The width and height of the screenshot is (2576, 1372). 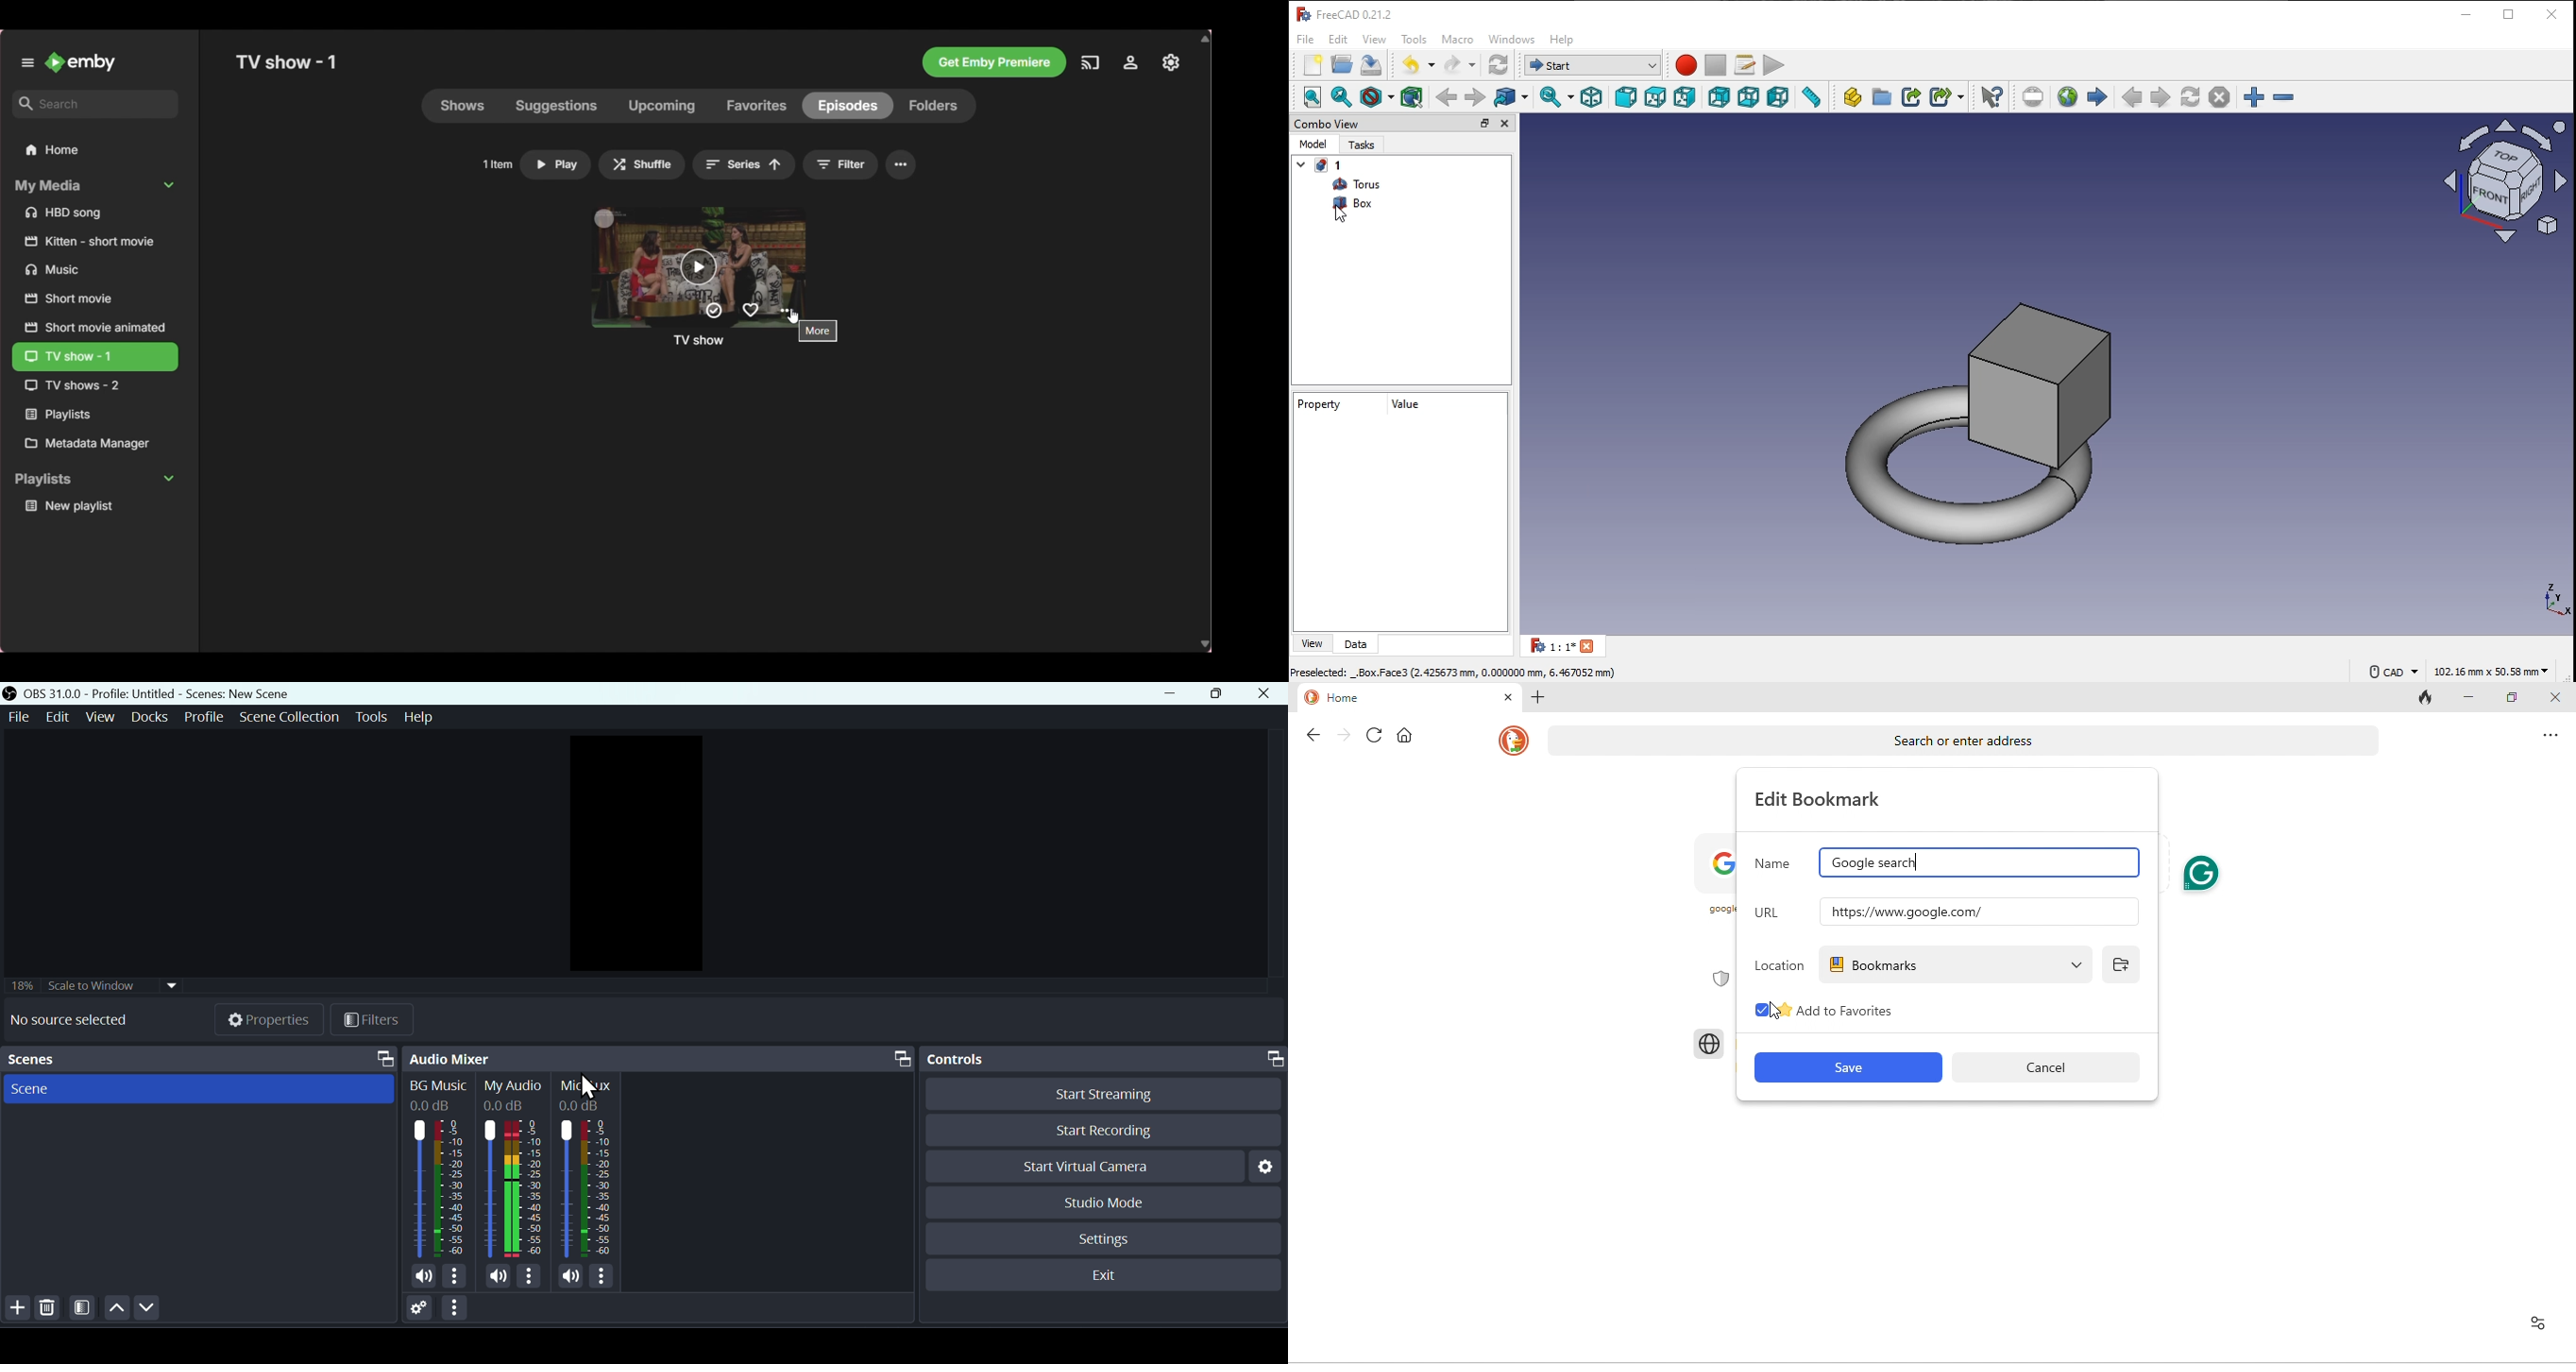 What do you see at coordinates (27, 63) in the screenshot?
I see `Unpin left panel` at bounding box center [27, 63].